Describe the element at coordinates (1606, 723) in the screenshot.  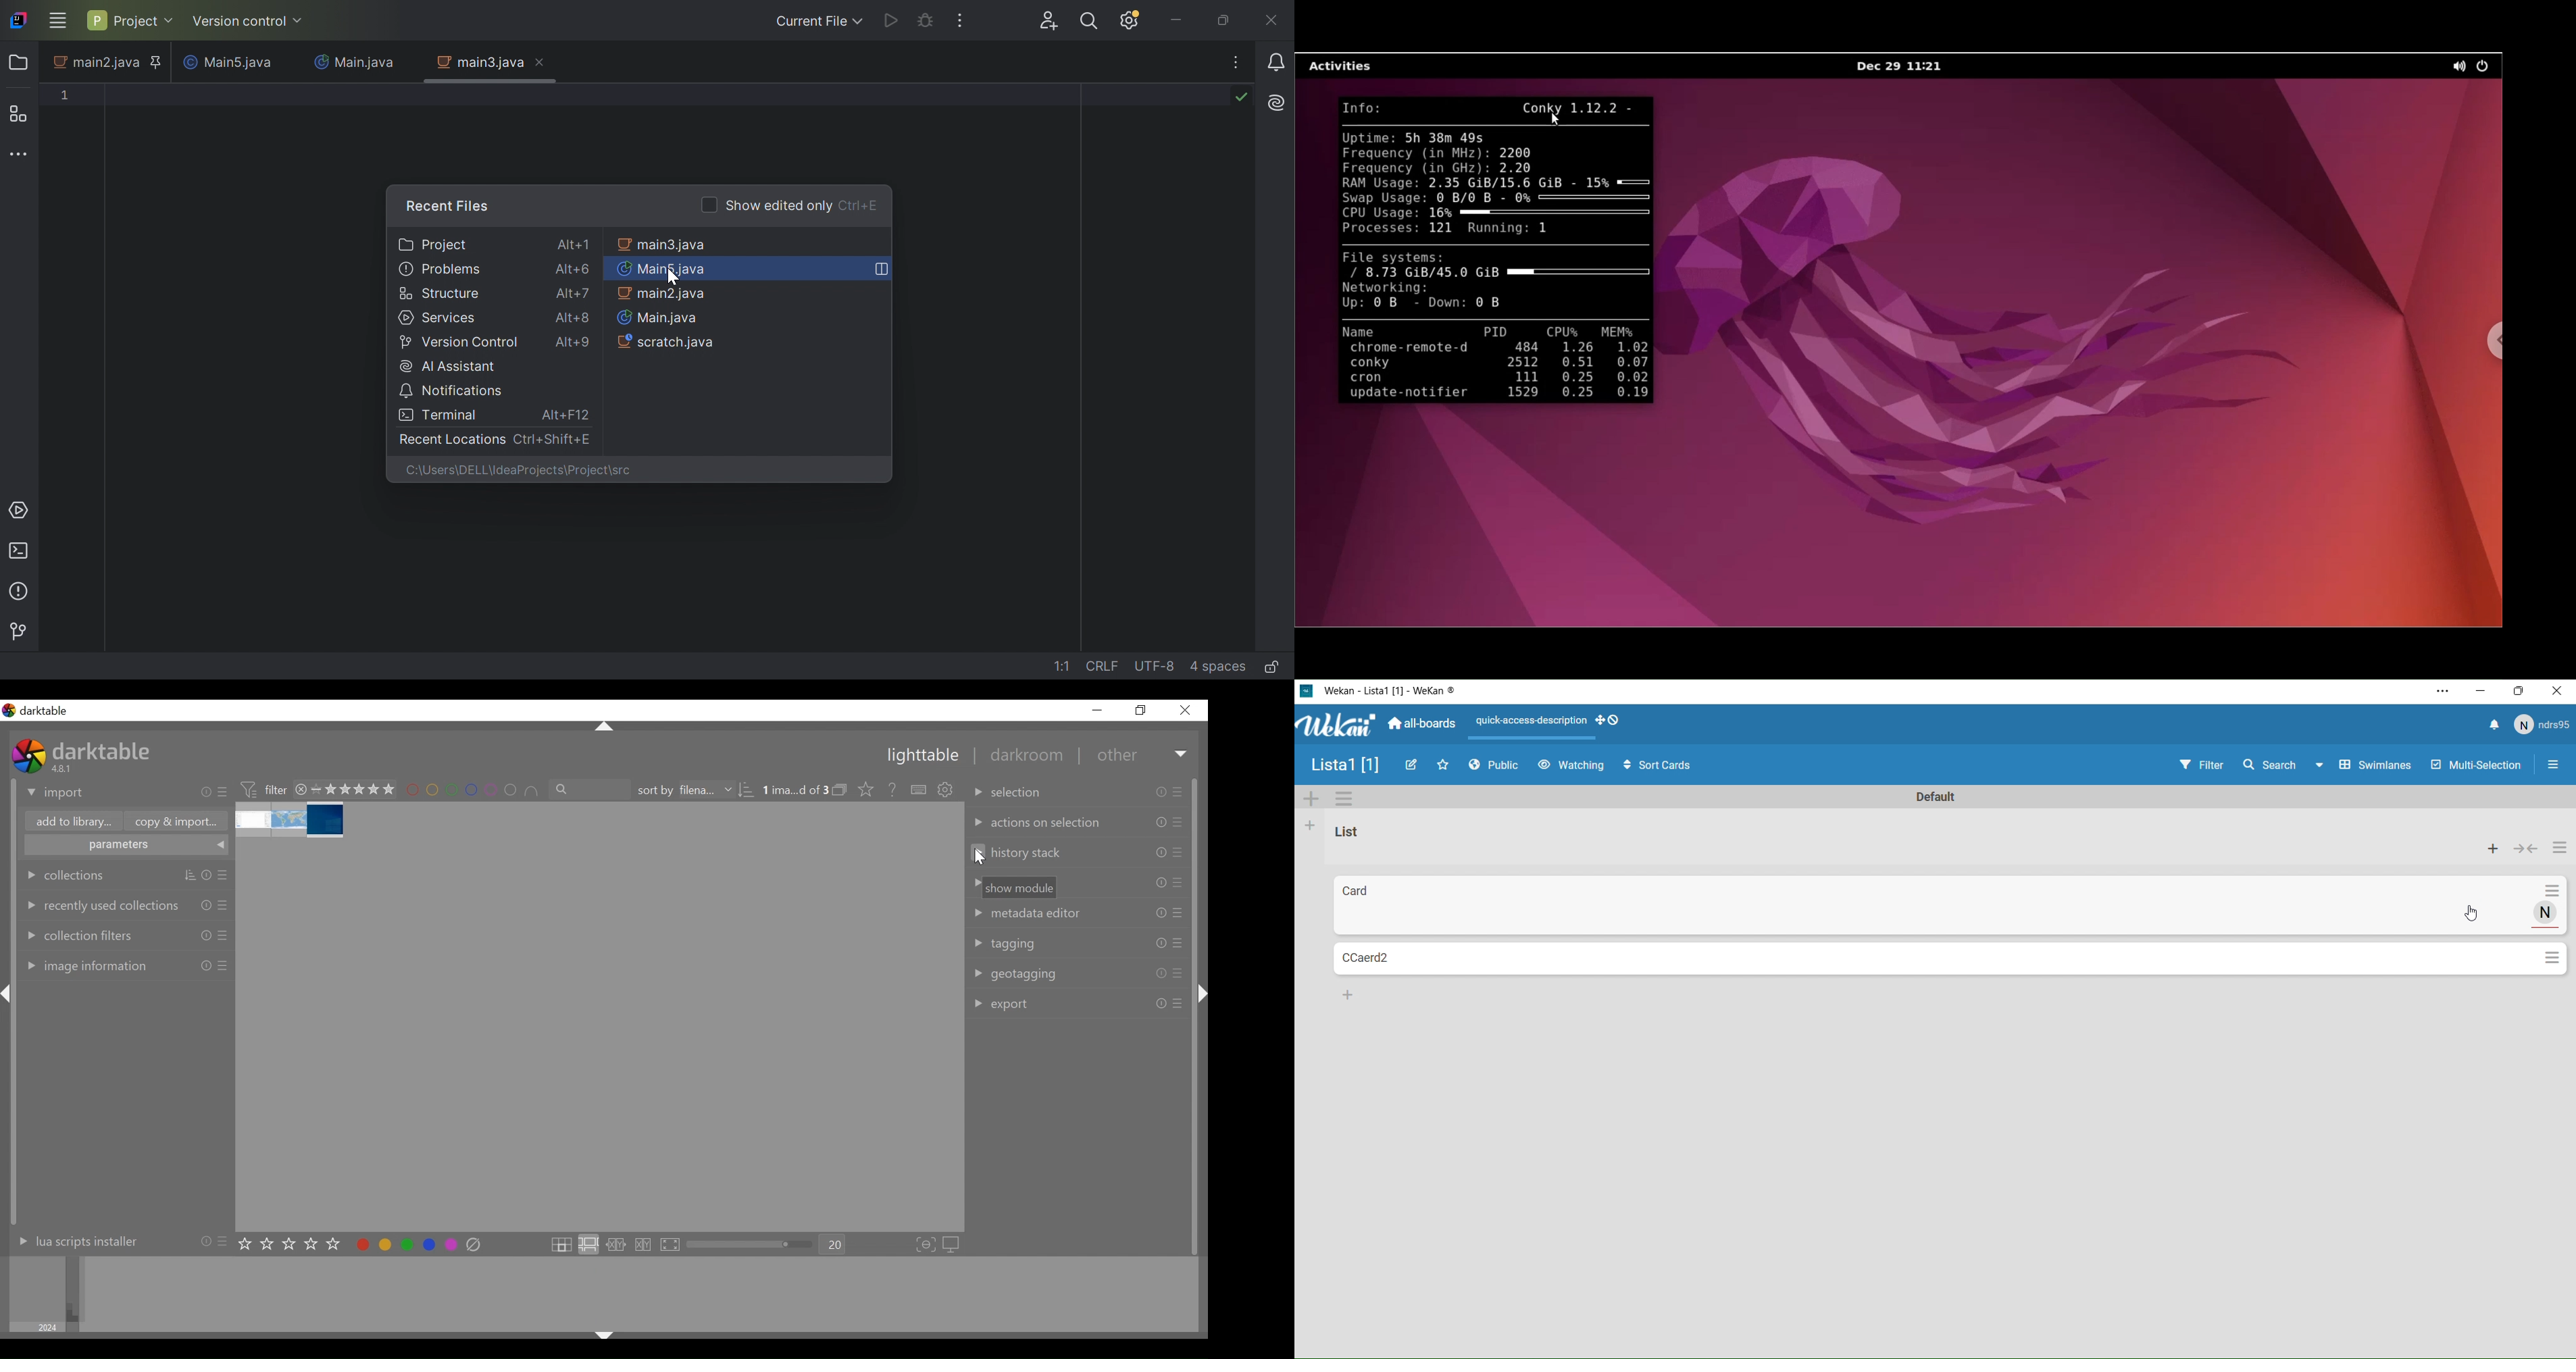
I see `drag handles` at that location.